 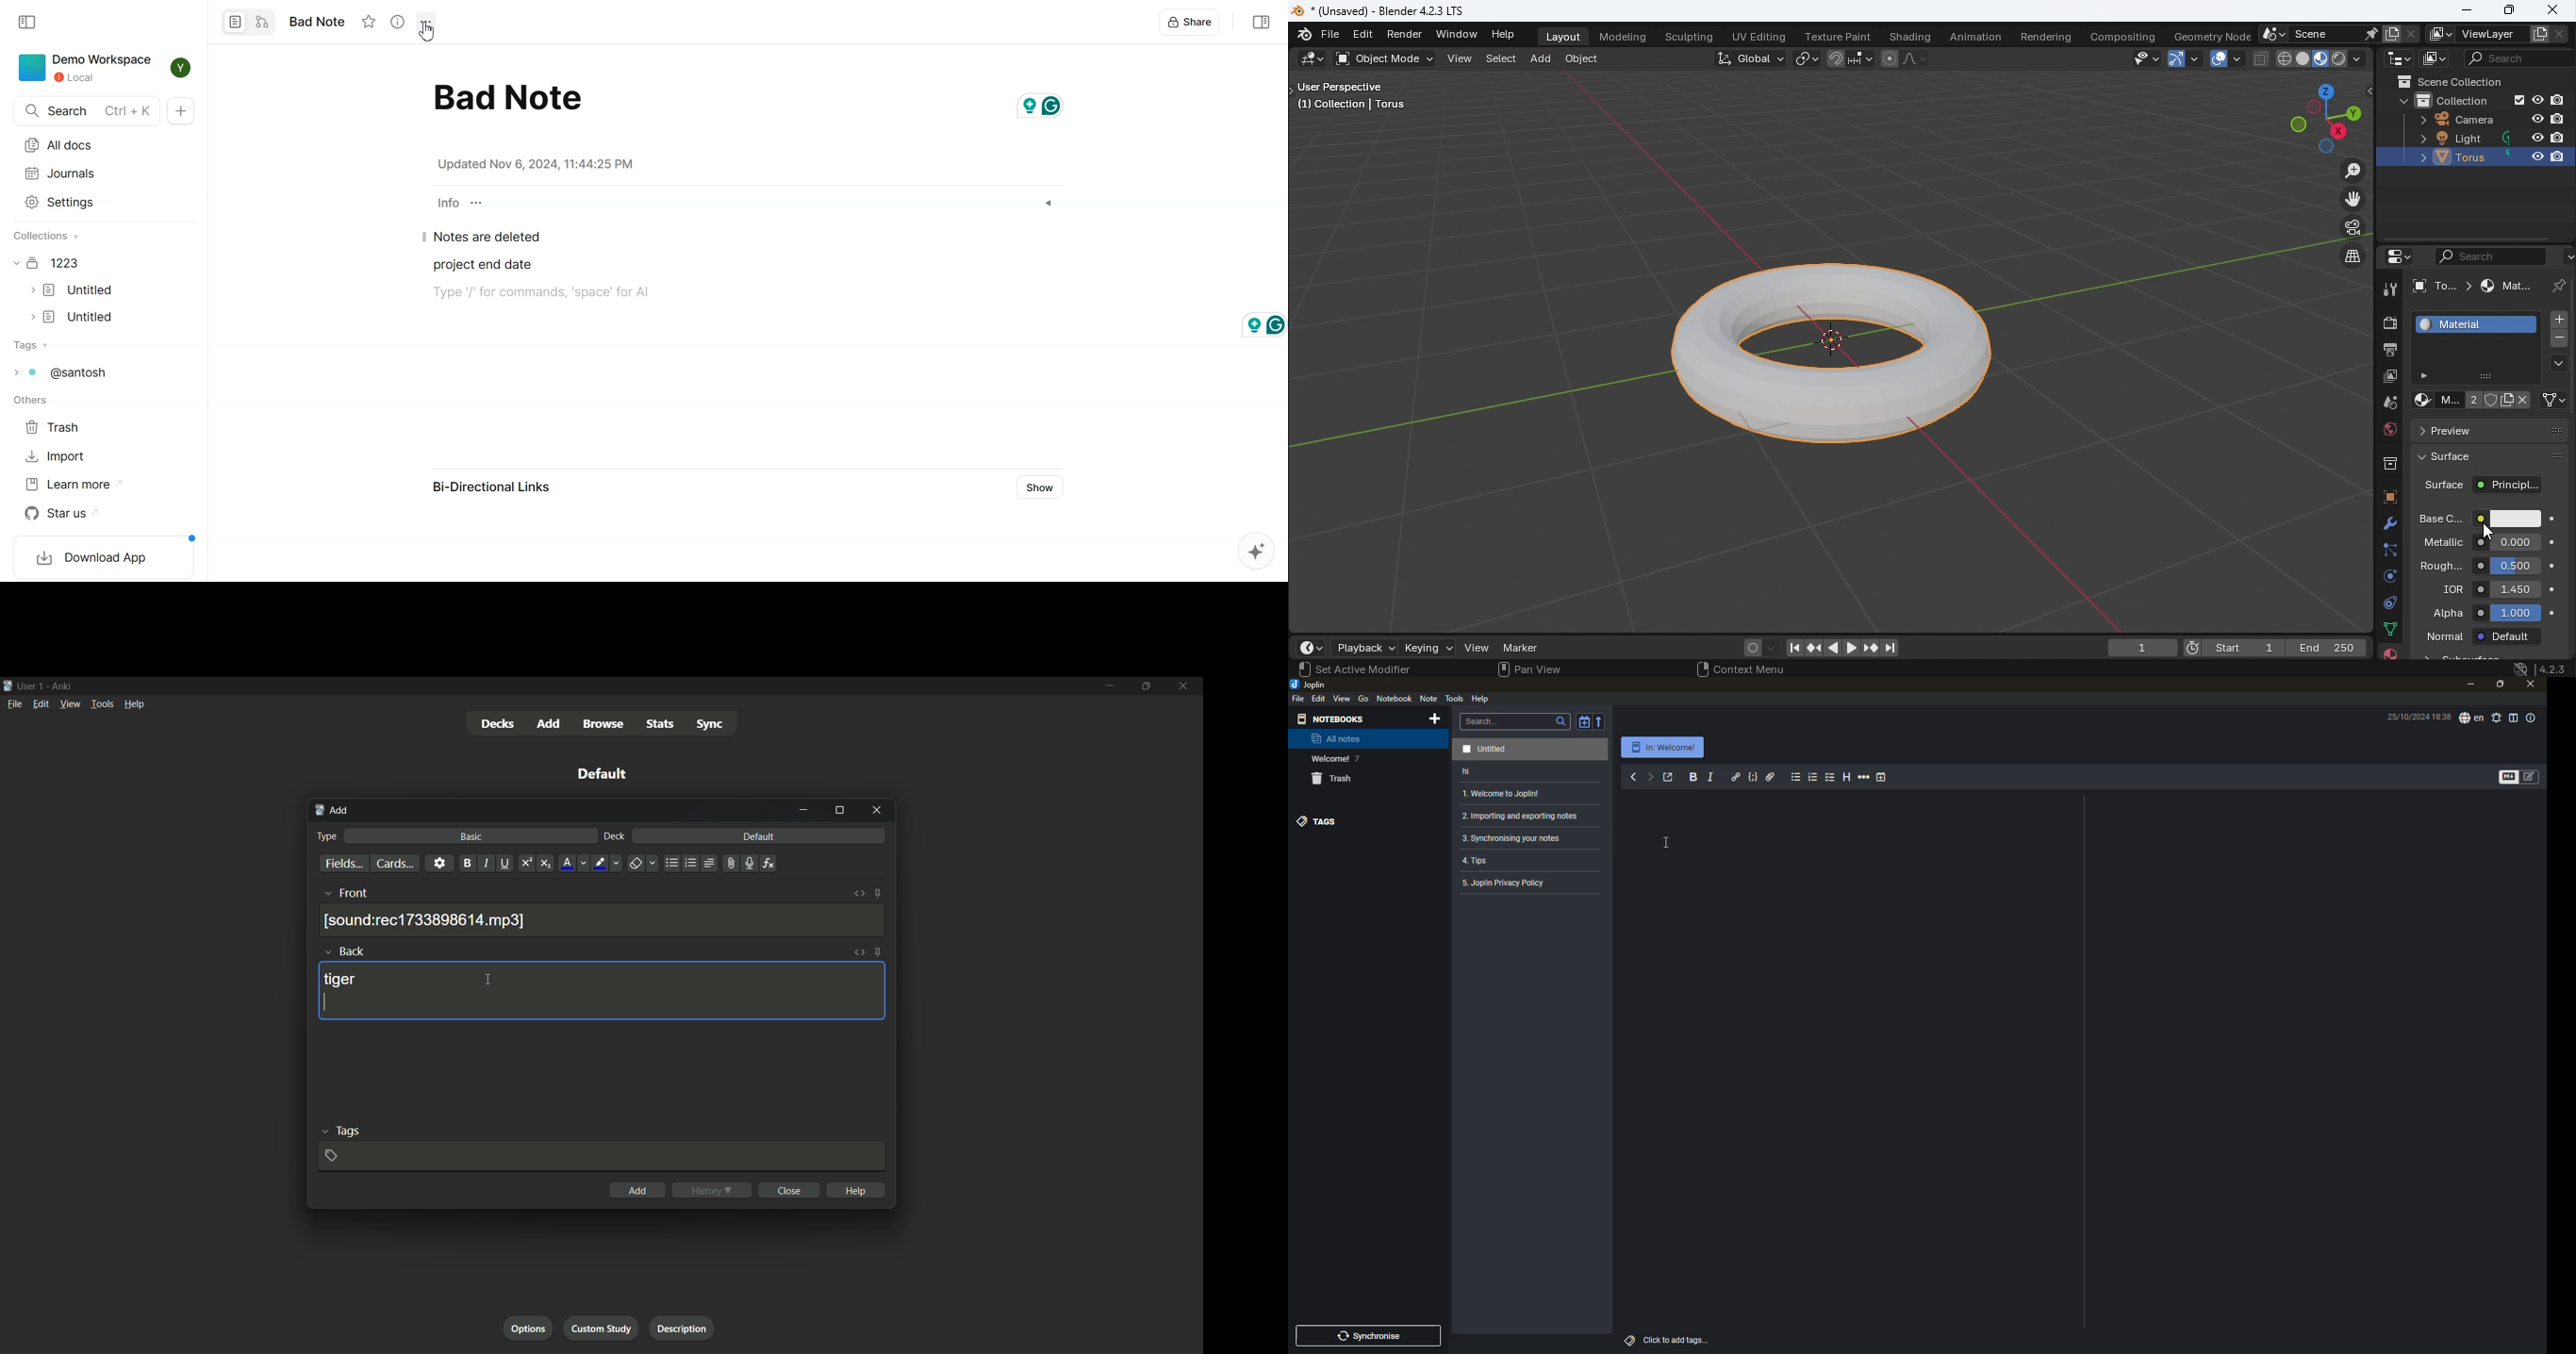 What do you see at coordinates (1831, 777) in the screenshot?
I see `checkbox` at bounding box center [1831, 777].